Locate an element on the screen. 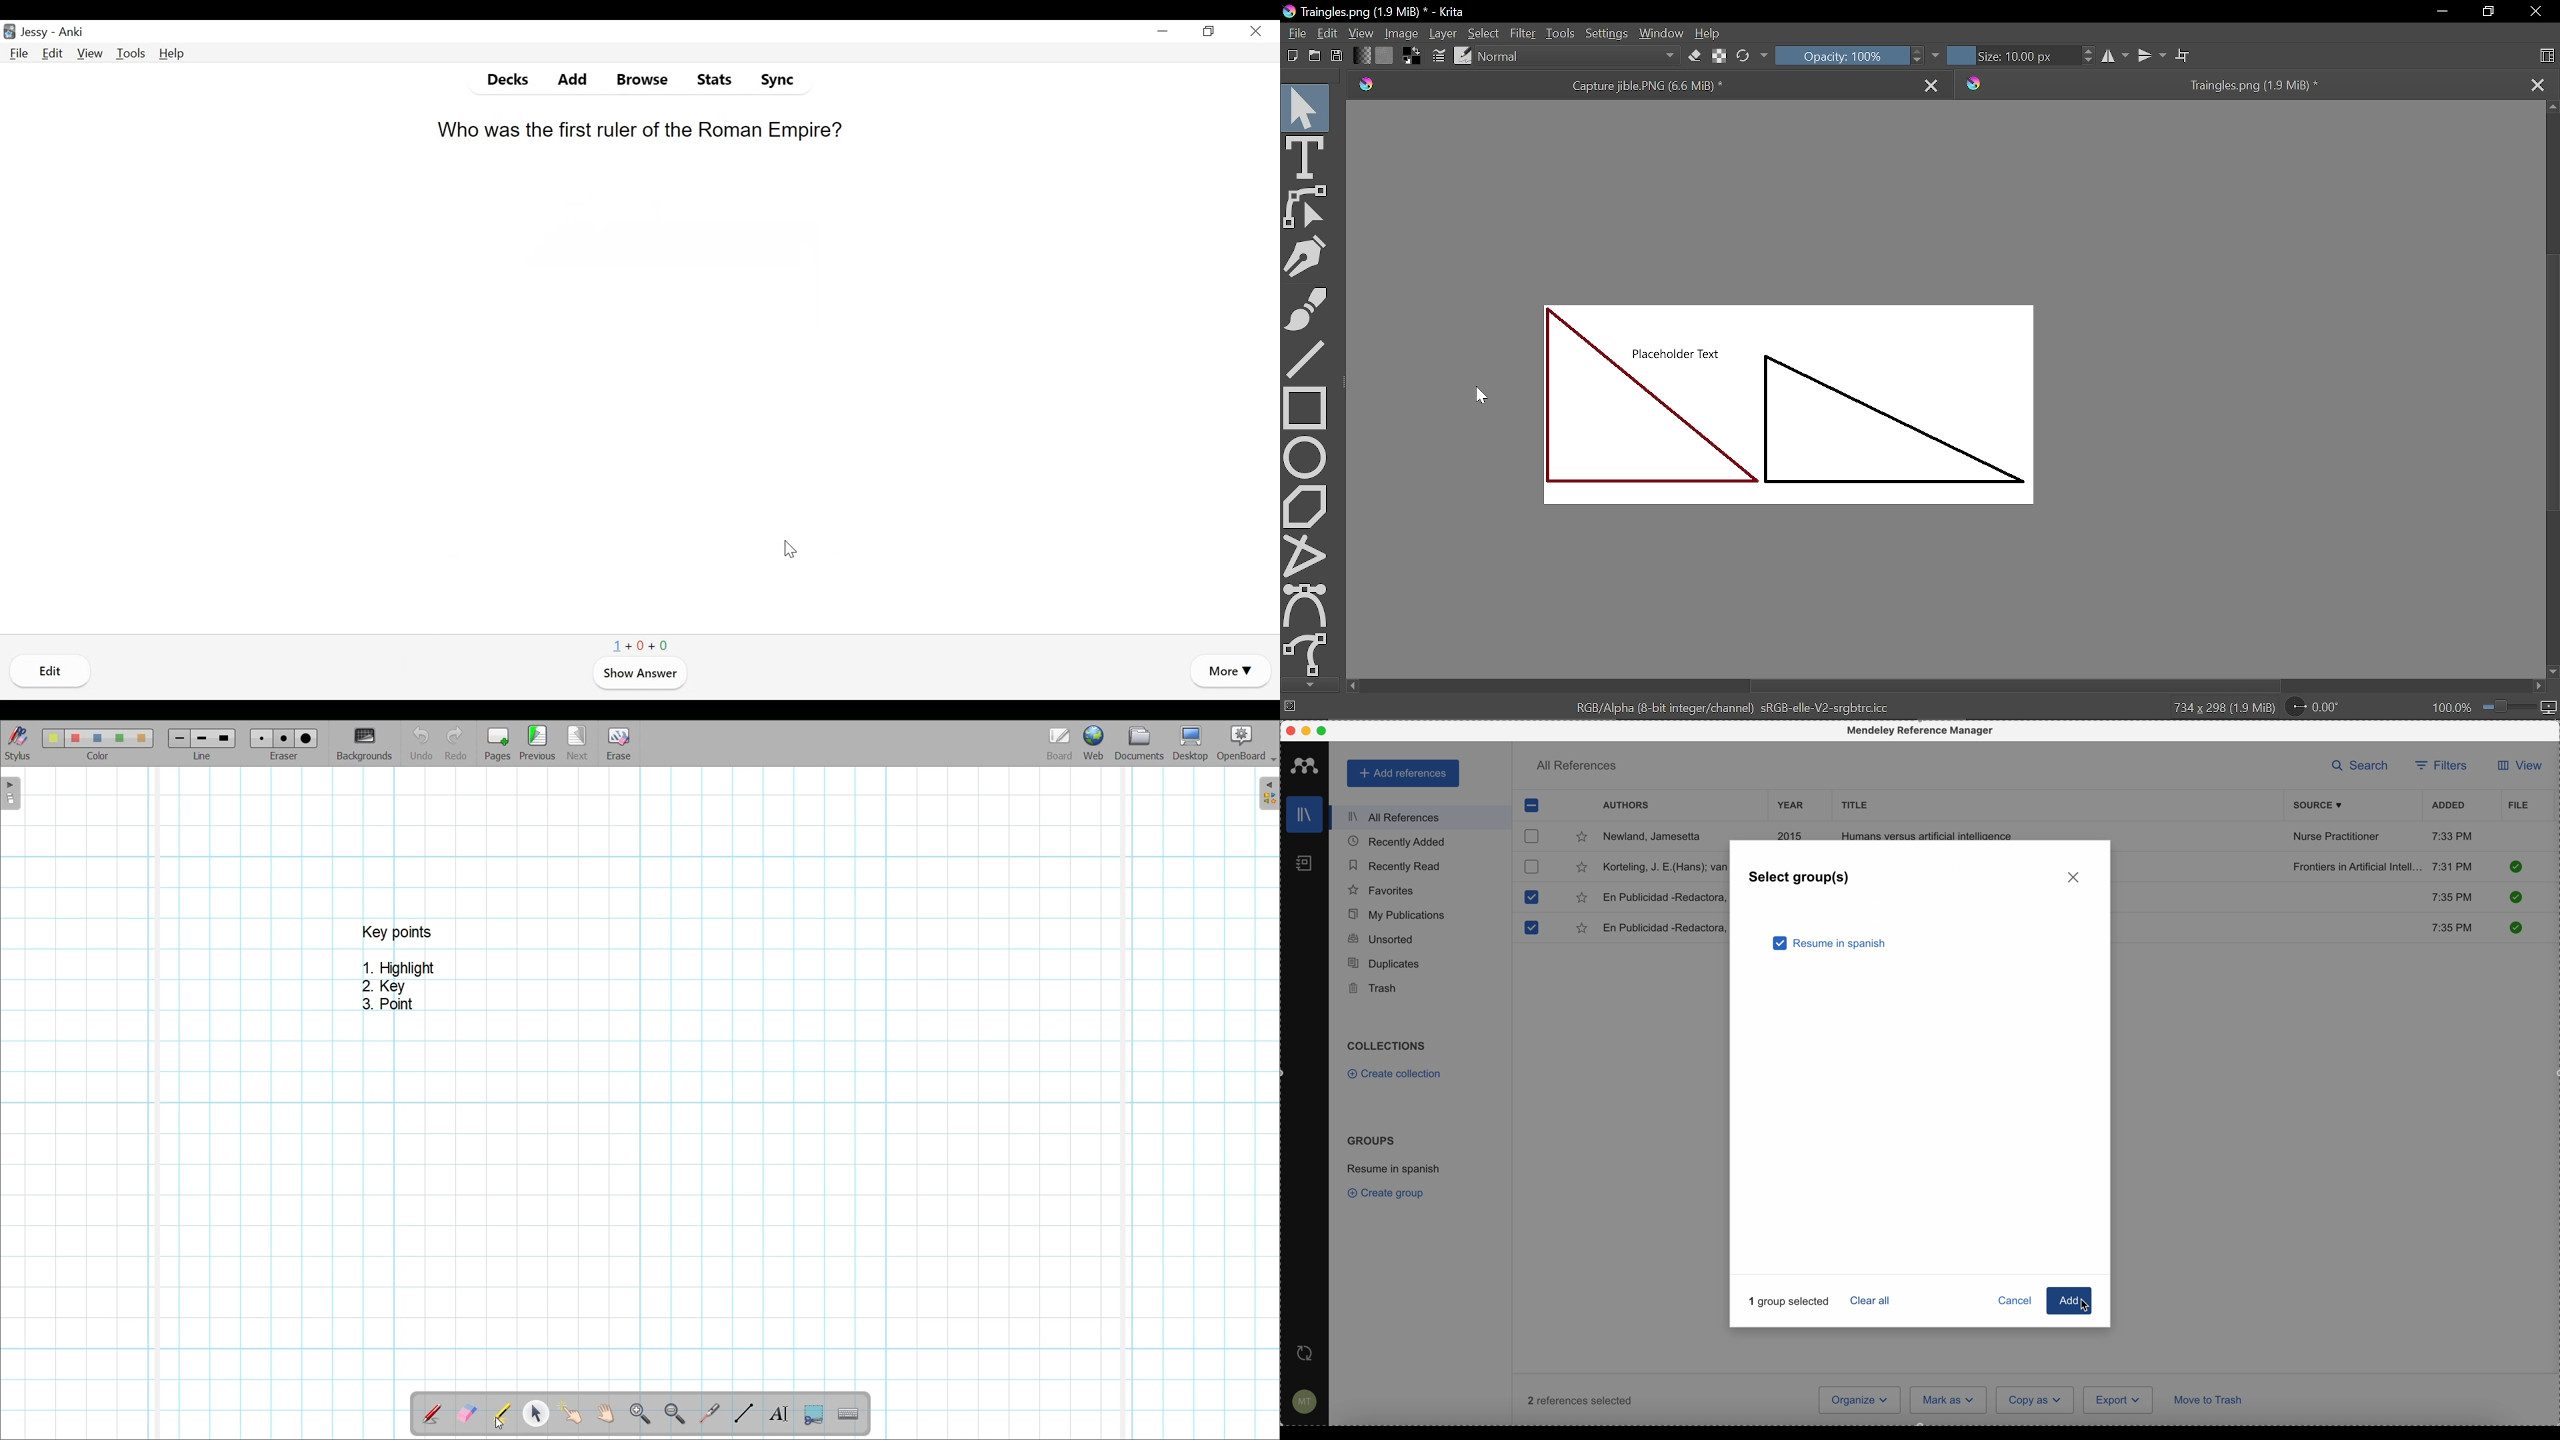  Move right is located at coordinates (2536, 687).